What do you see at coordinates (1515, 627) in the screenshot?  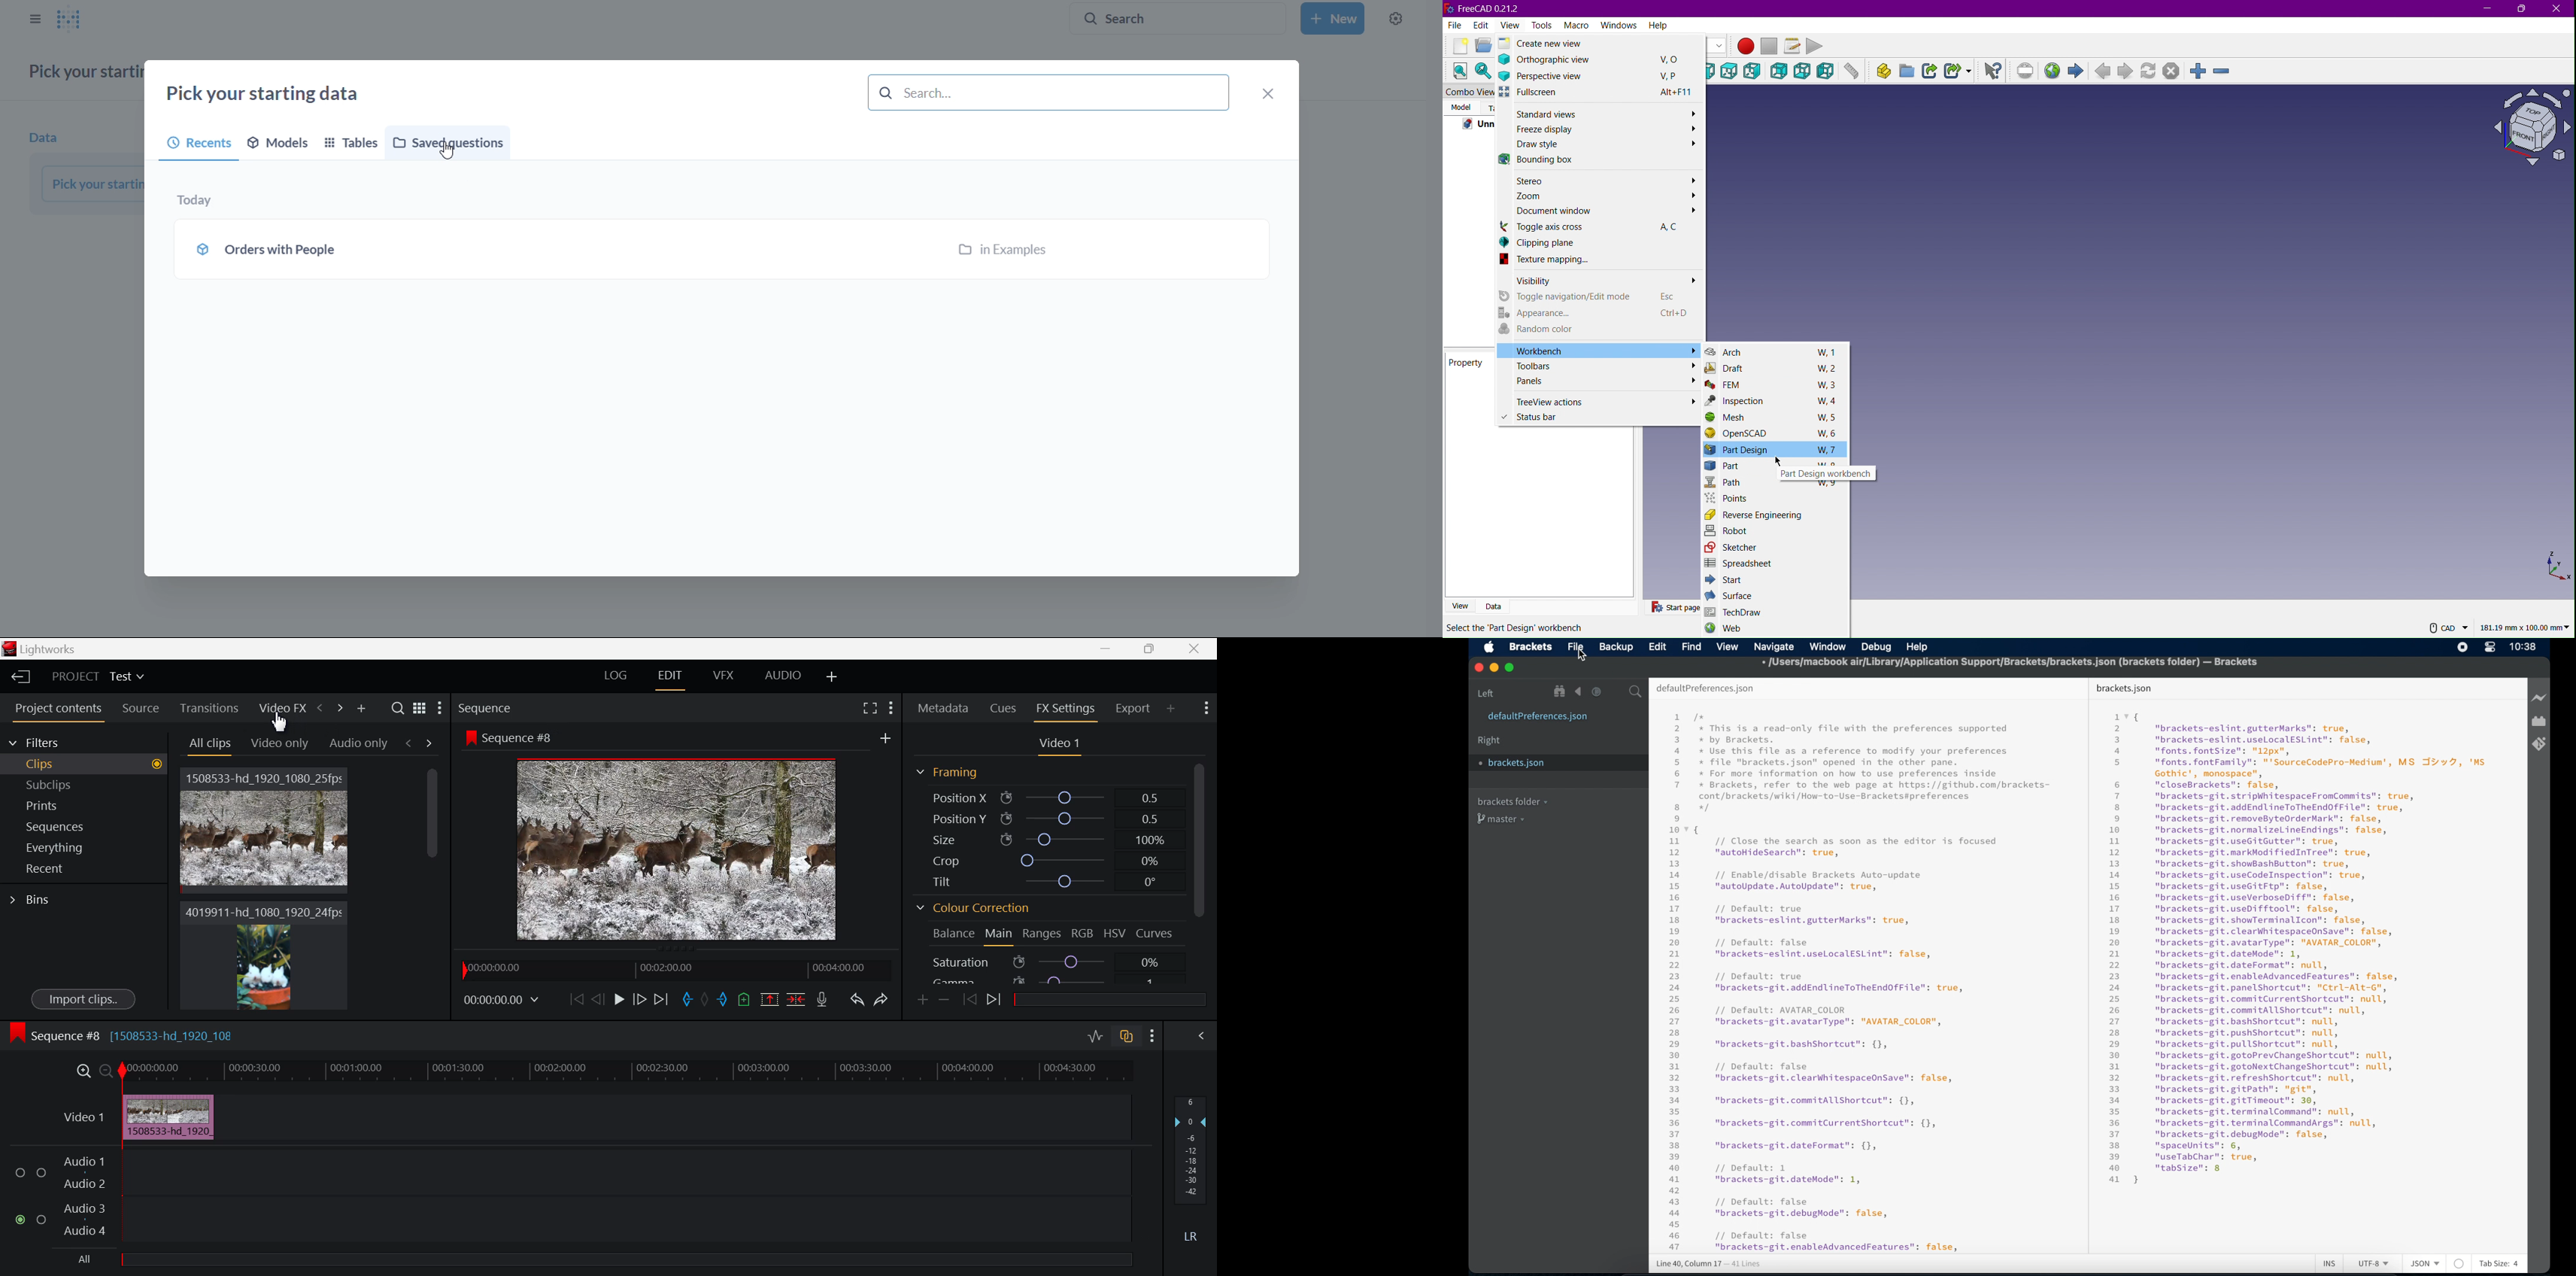 I see `Select the 'part design' workbench` at bounding box center [1515, 627].